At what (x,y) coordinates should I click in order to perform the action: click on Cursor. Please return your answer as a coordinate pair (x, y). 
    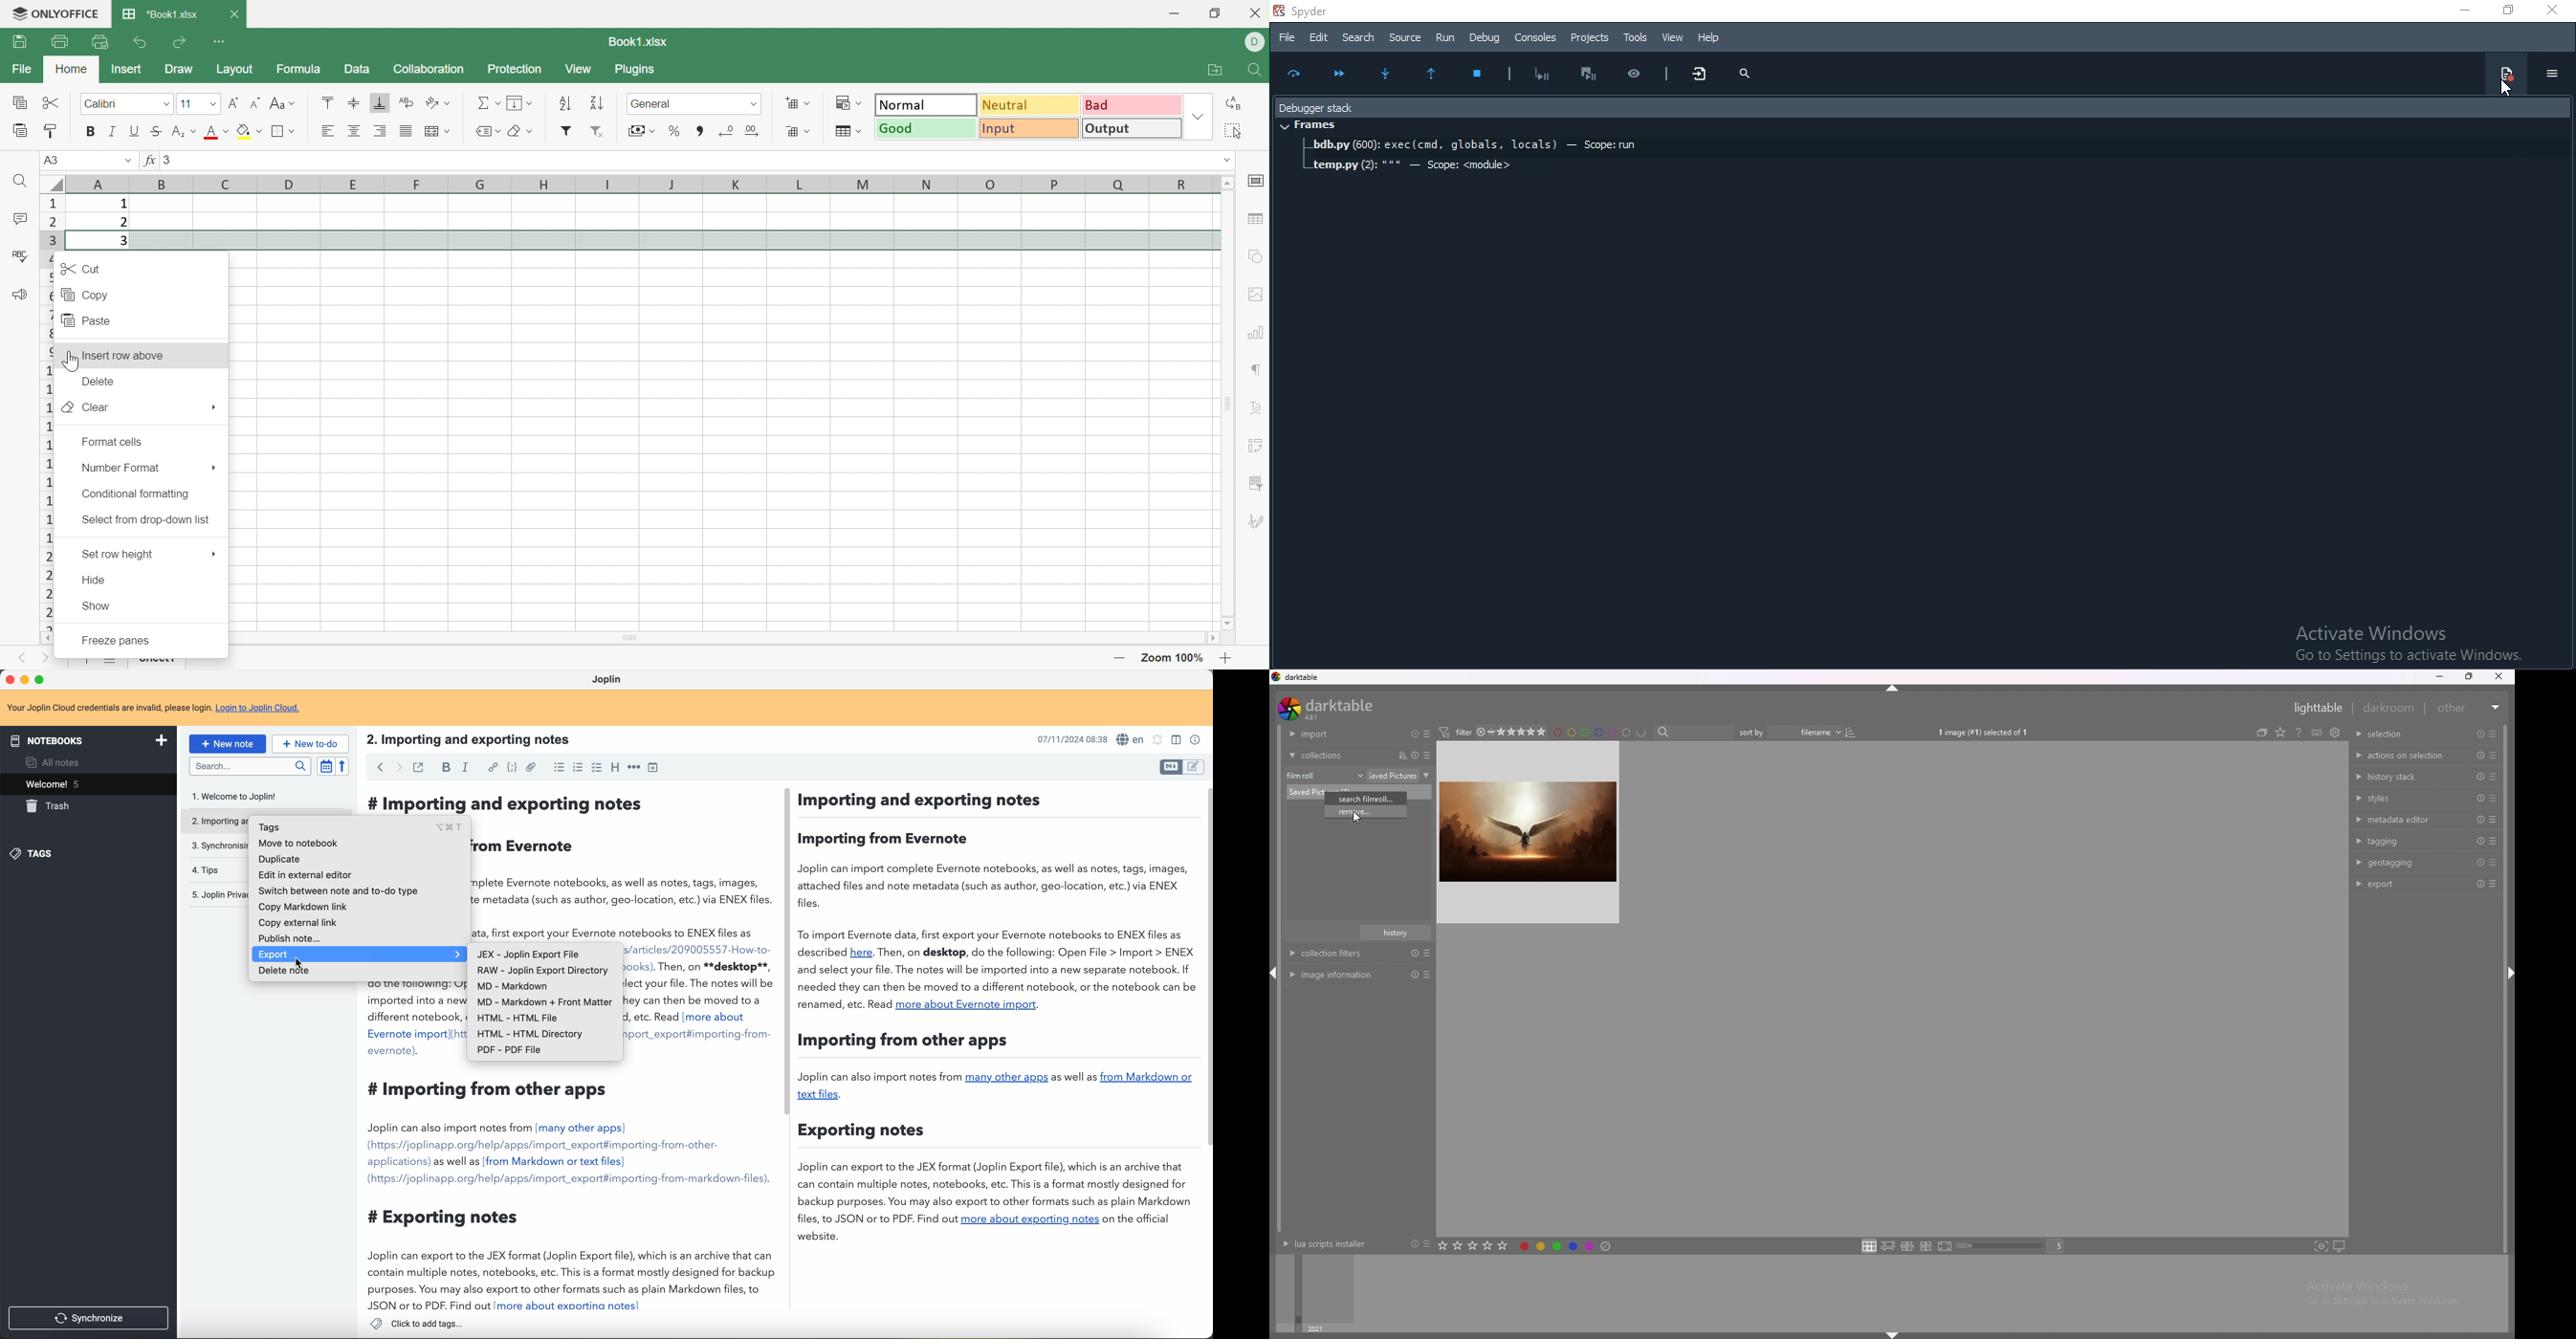
    Looking at the image, I should click on (2503, 88).